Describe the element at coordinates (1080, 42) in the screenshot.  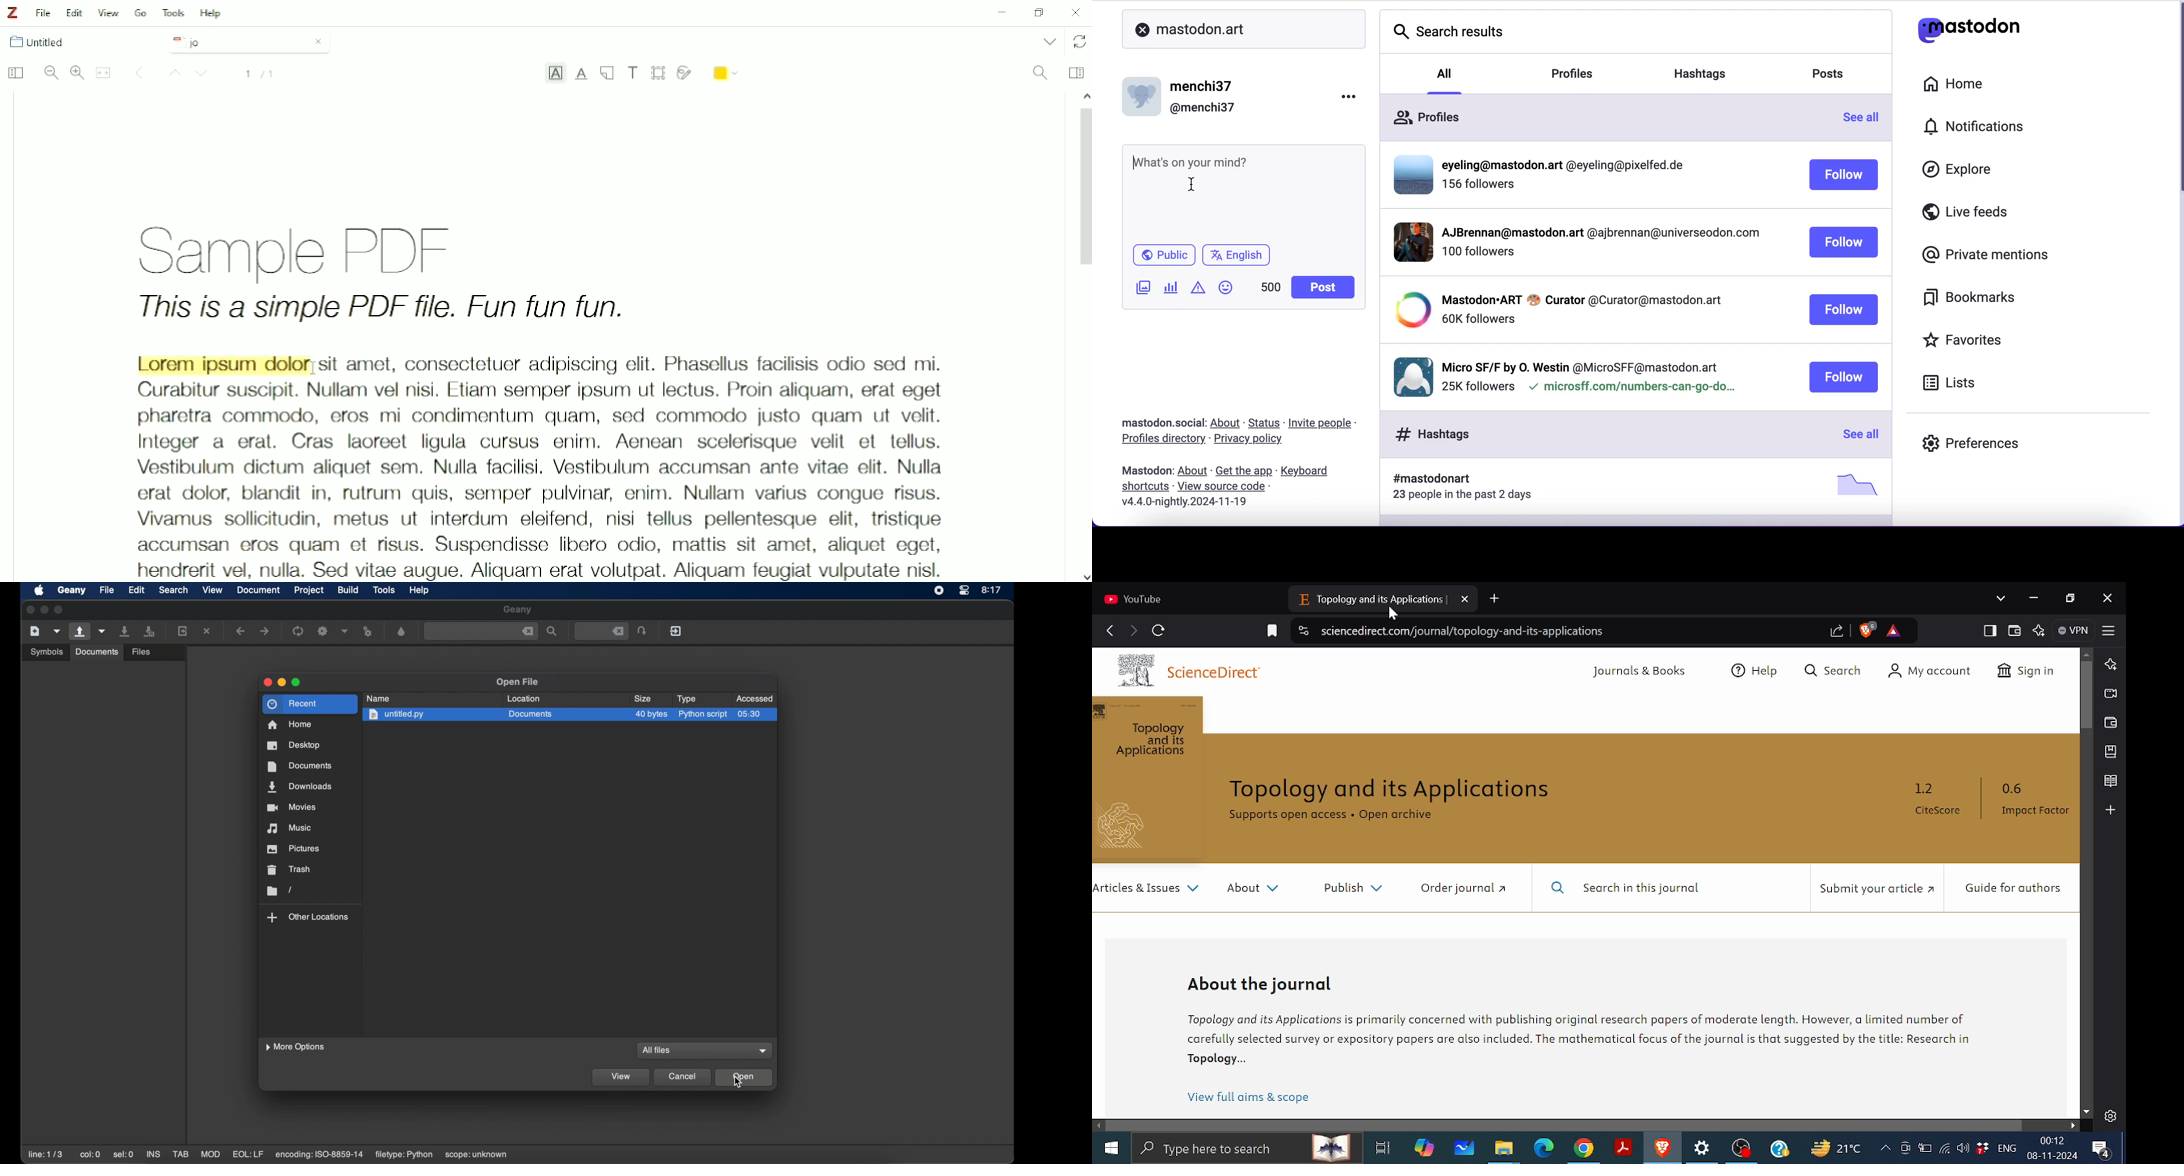
I see `Sync` at that location.